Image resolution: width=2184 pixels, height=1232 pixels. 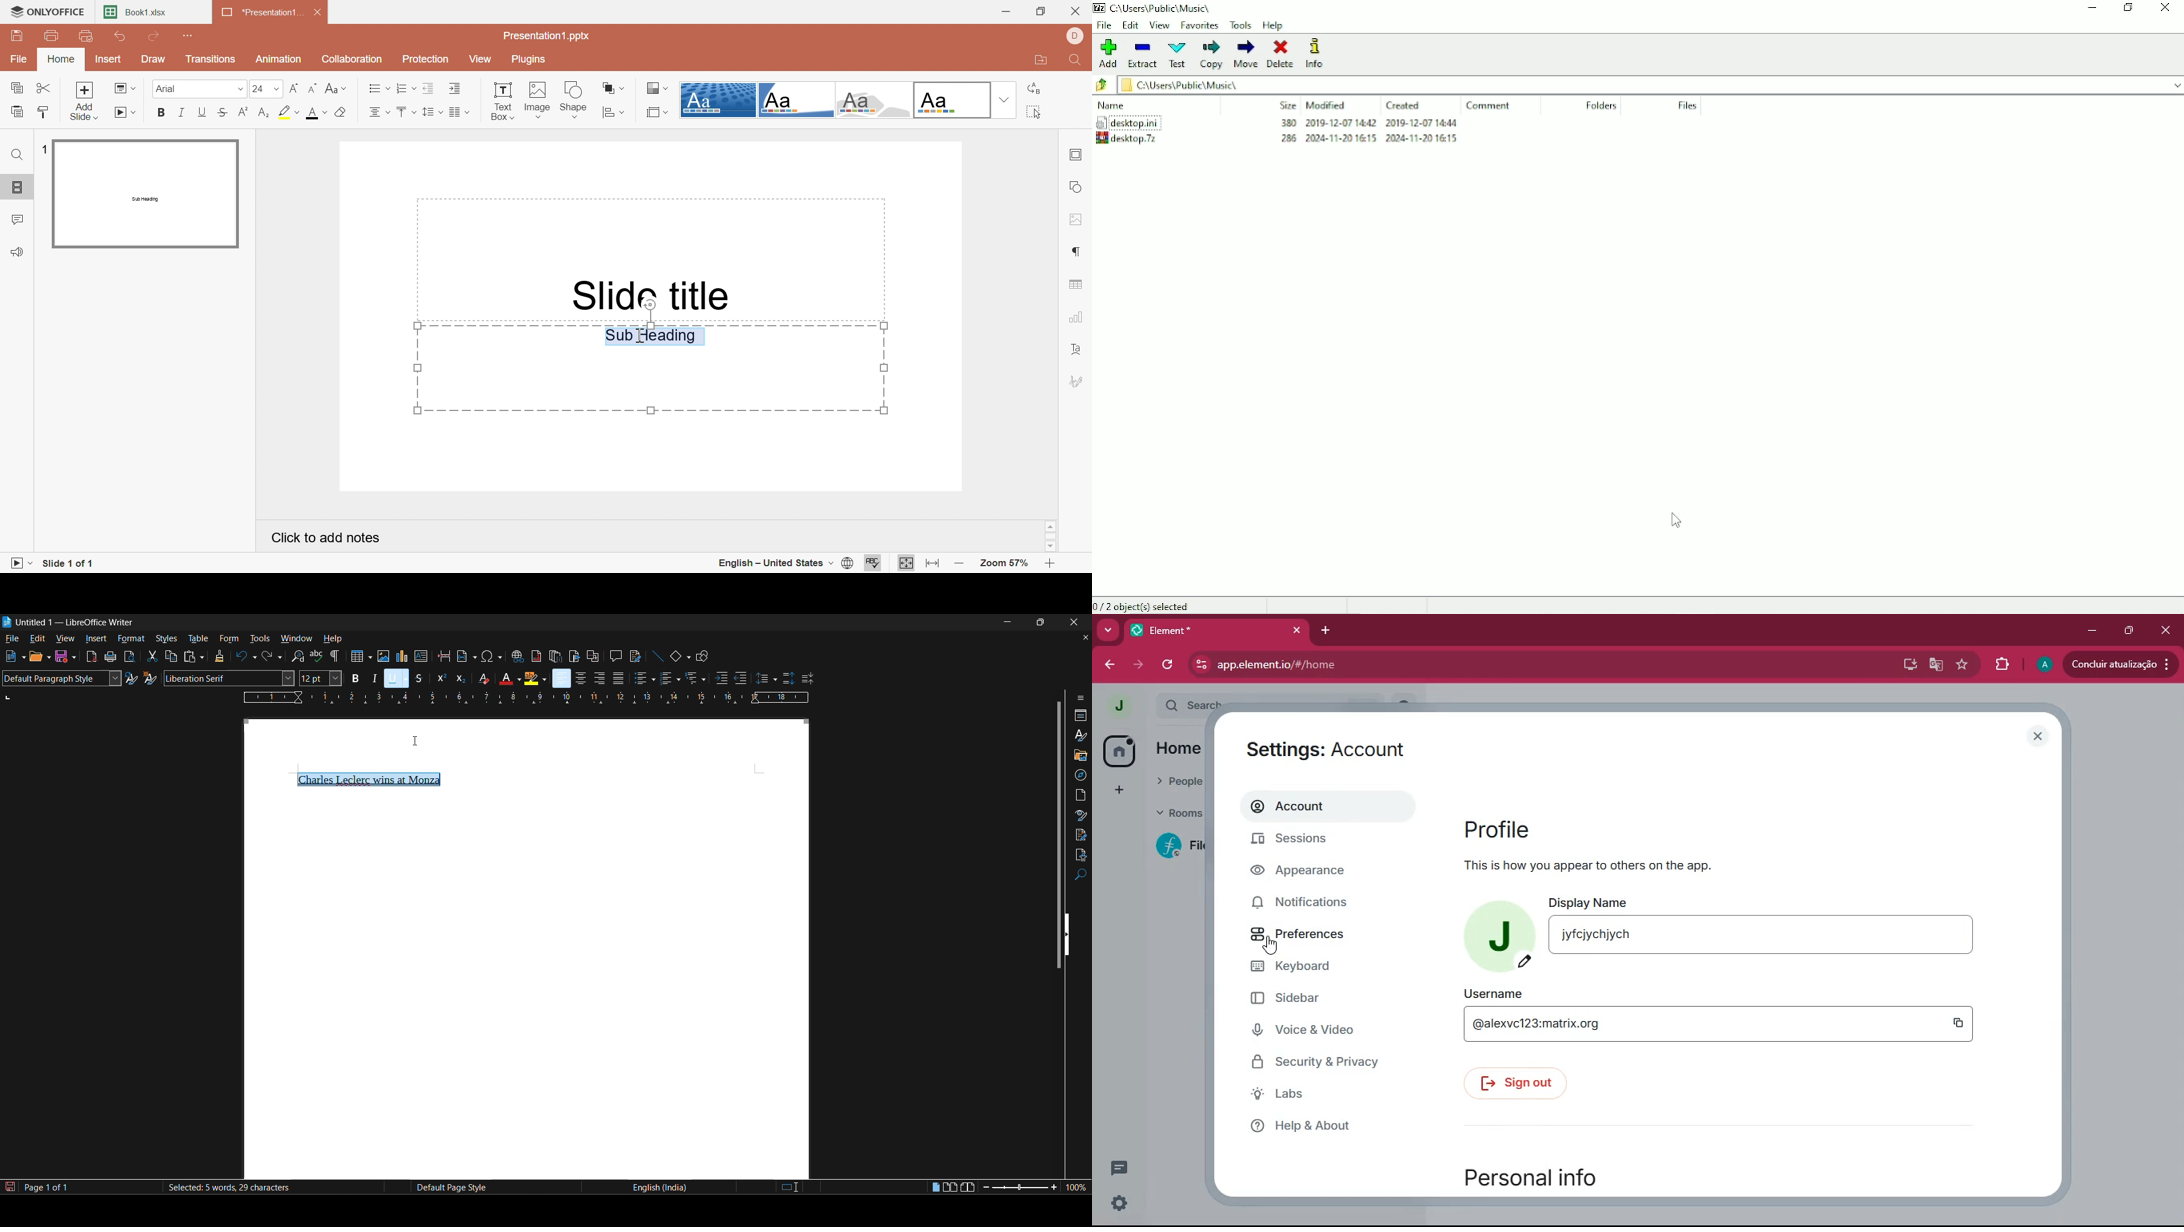 What do you see at coordinates (1078, 382) in the screenshot?
I see `Signature settings` at bounding box center [1078, 382].